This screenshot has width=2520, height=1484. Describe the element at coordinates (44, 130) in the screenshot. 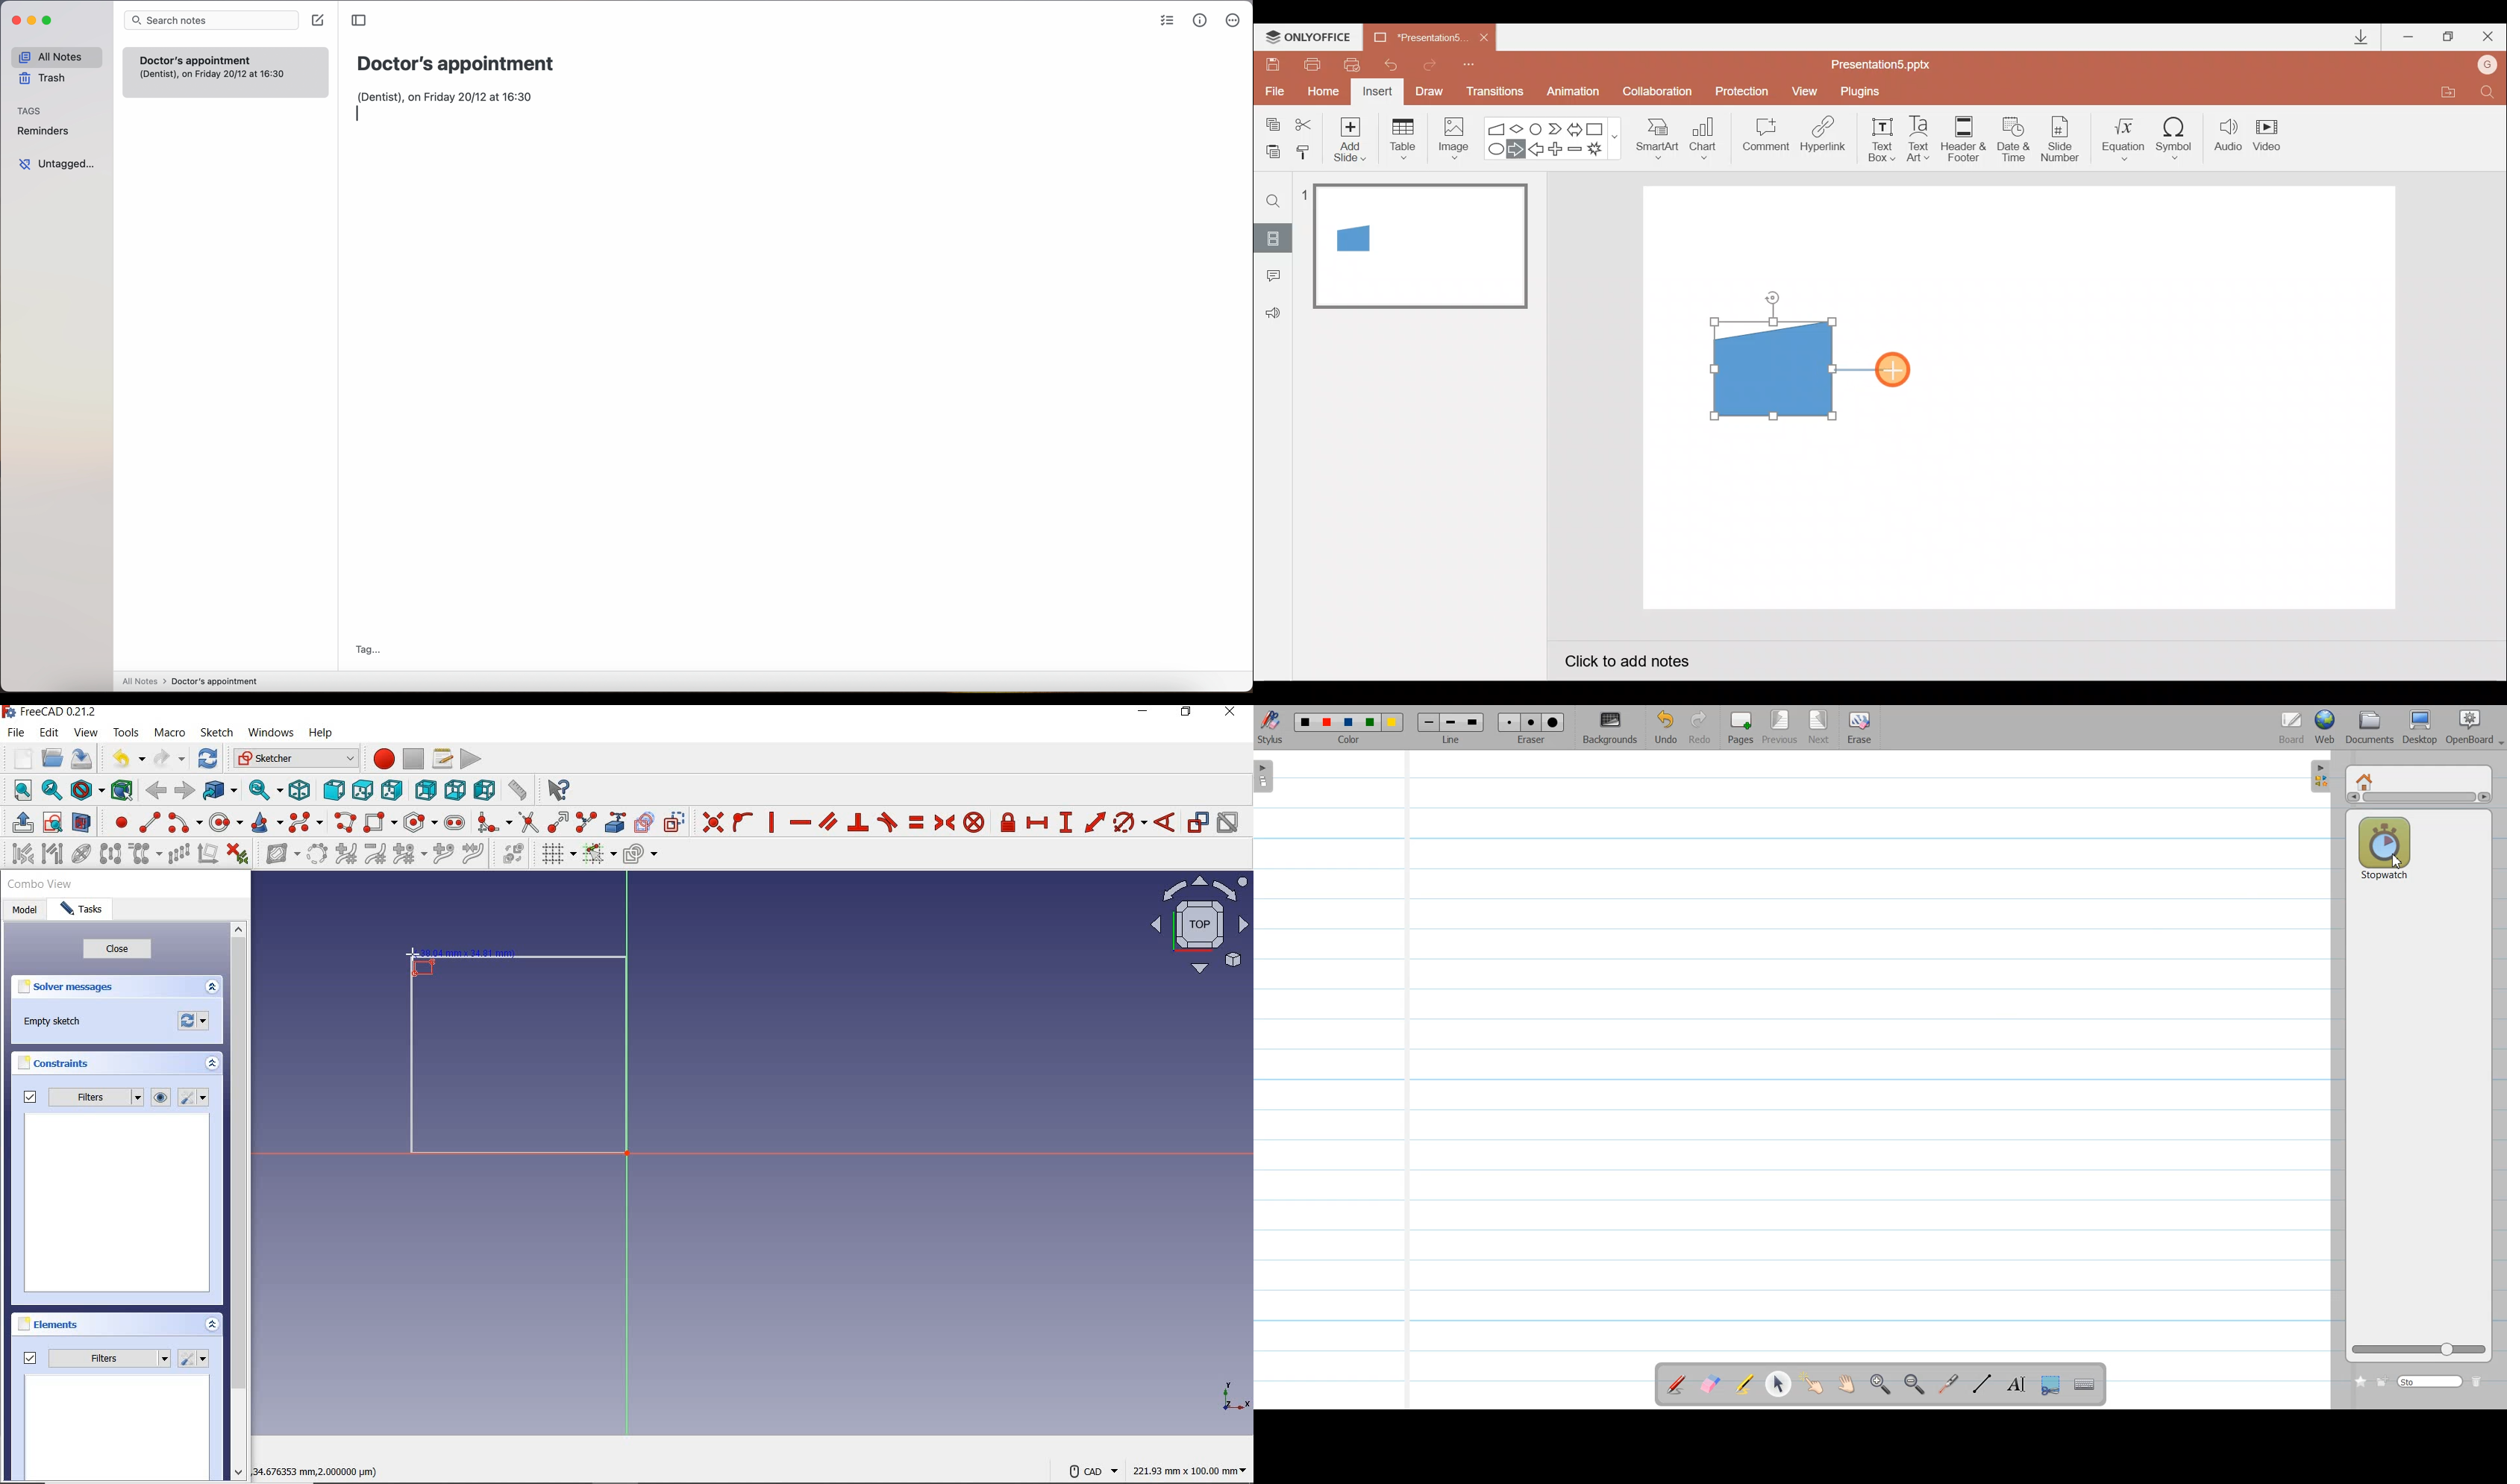

I see `reminders` at that location.